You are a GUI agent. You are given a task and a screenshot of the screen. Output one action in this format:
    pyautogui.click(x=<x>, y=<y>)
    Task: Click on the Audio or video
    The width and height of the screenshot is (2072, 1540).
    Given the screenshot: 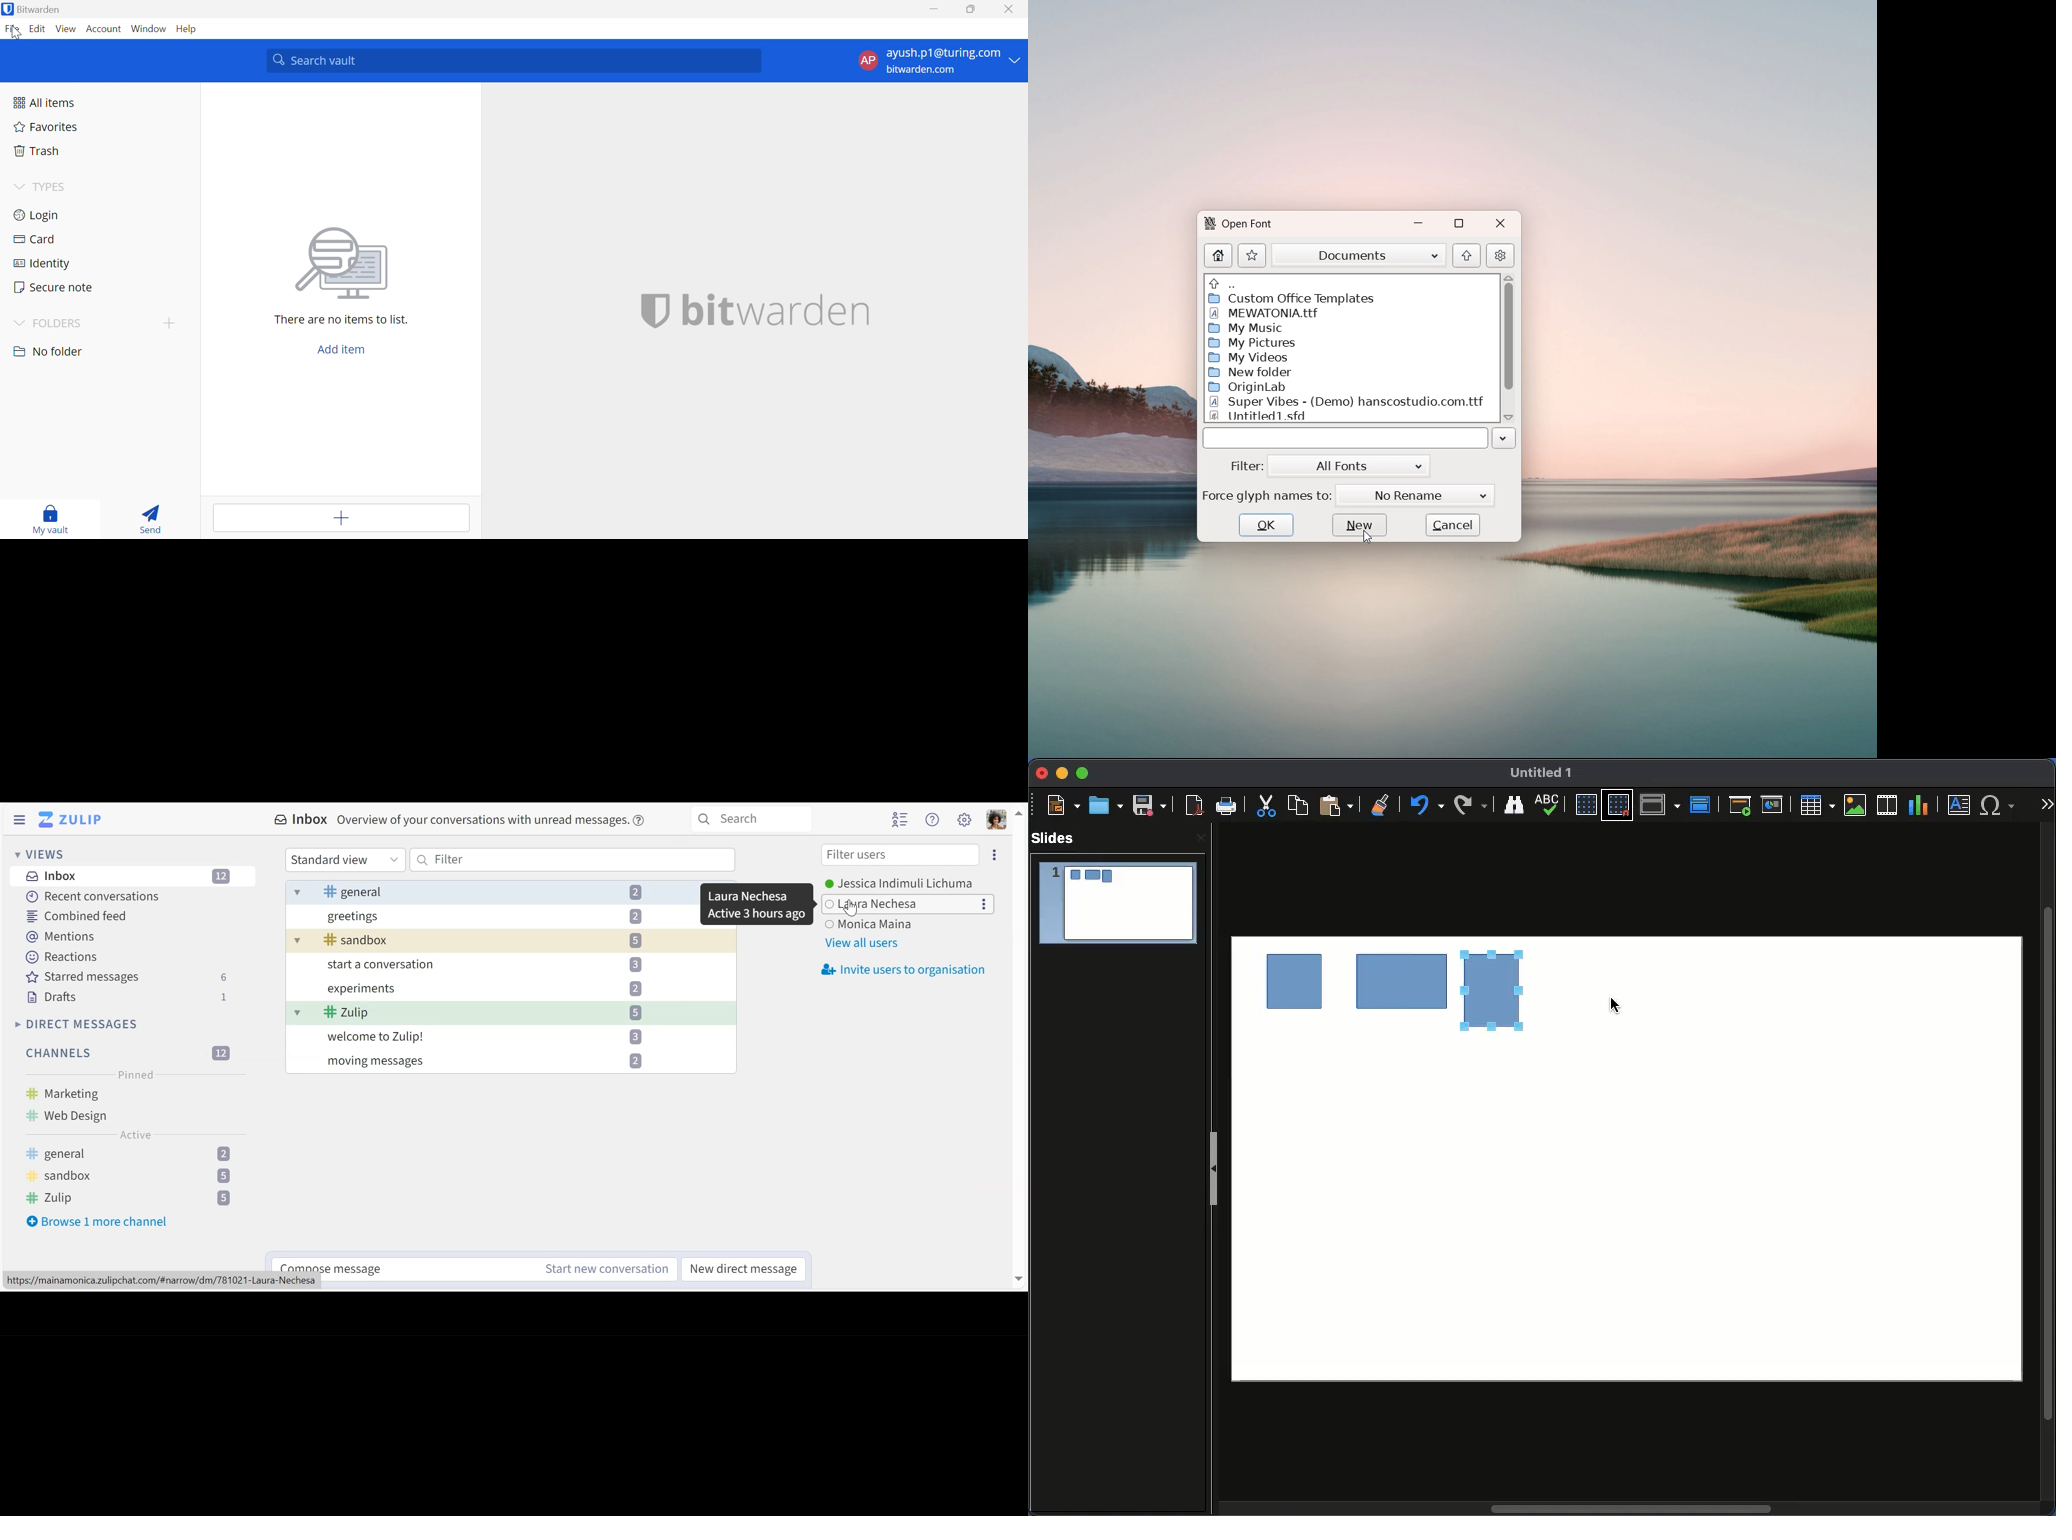 What is the action you would take?
    pyautogui.click(x=1888, y=805)
    